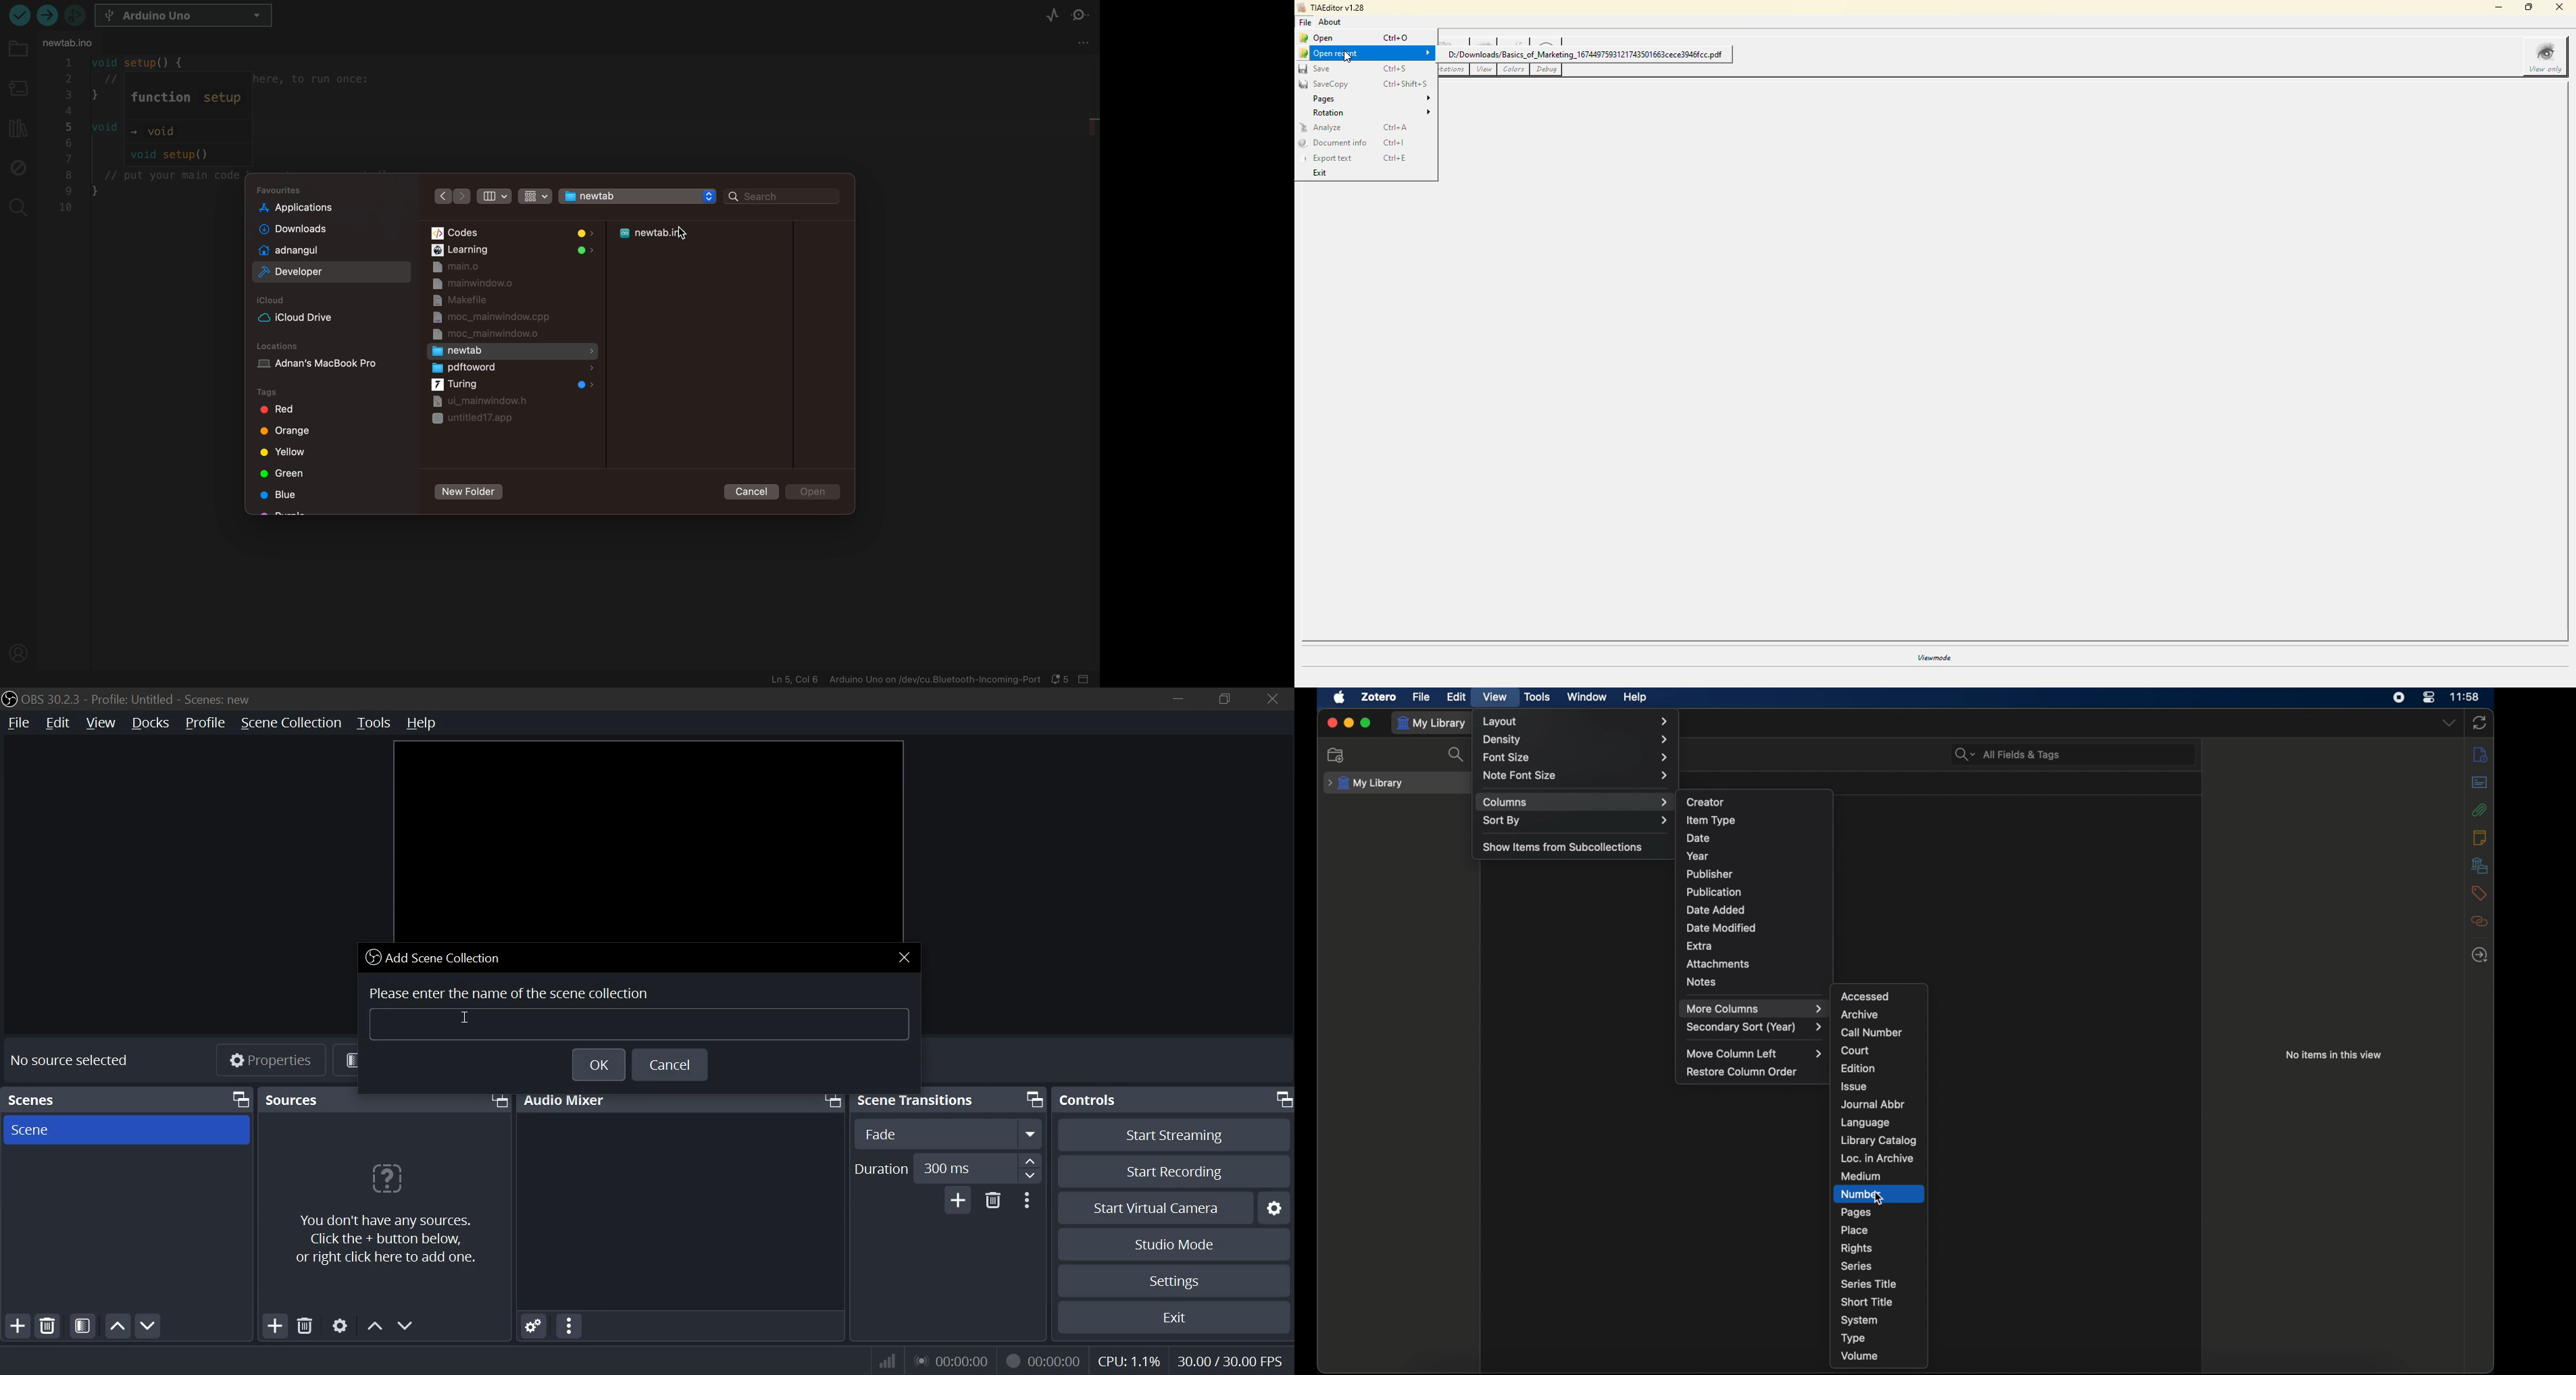 The image size is (2576, 1400). What do you see at coordinates (948, 1167) in the screenshot?
I see `duration number` at bounding box center [948, 1167].